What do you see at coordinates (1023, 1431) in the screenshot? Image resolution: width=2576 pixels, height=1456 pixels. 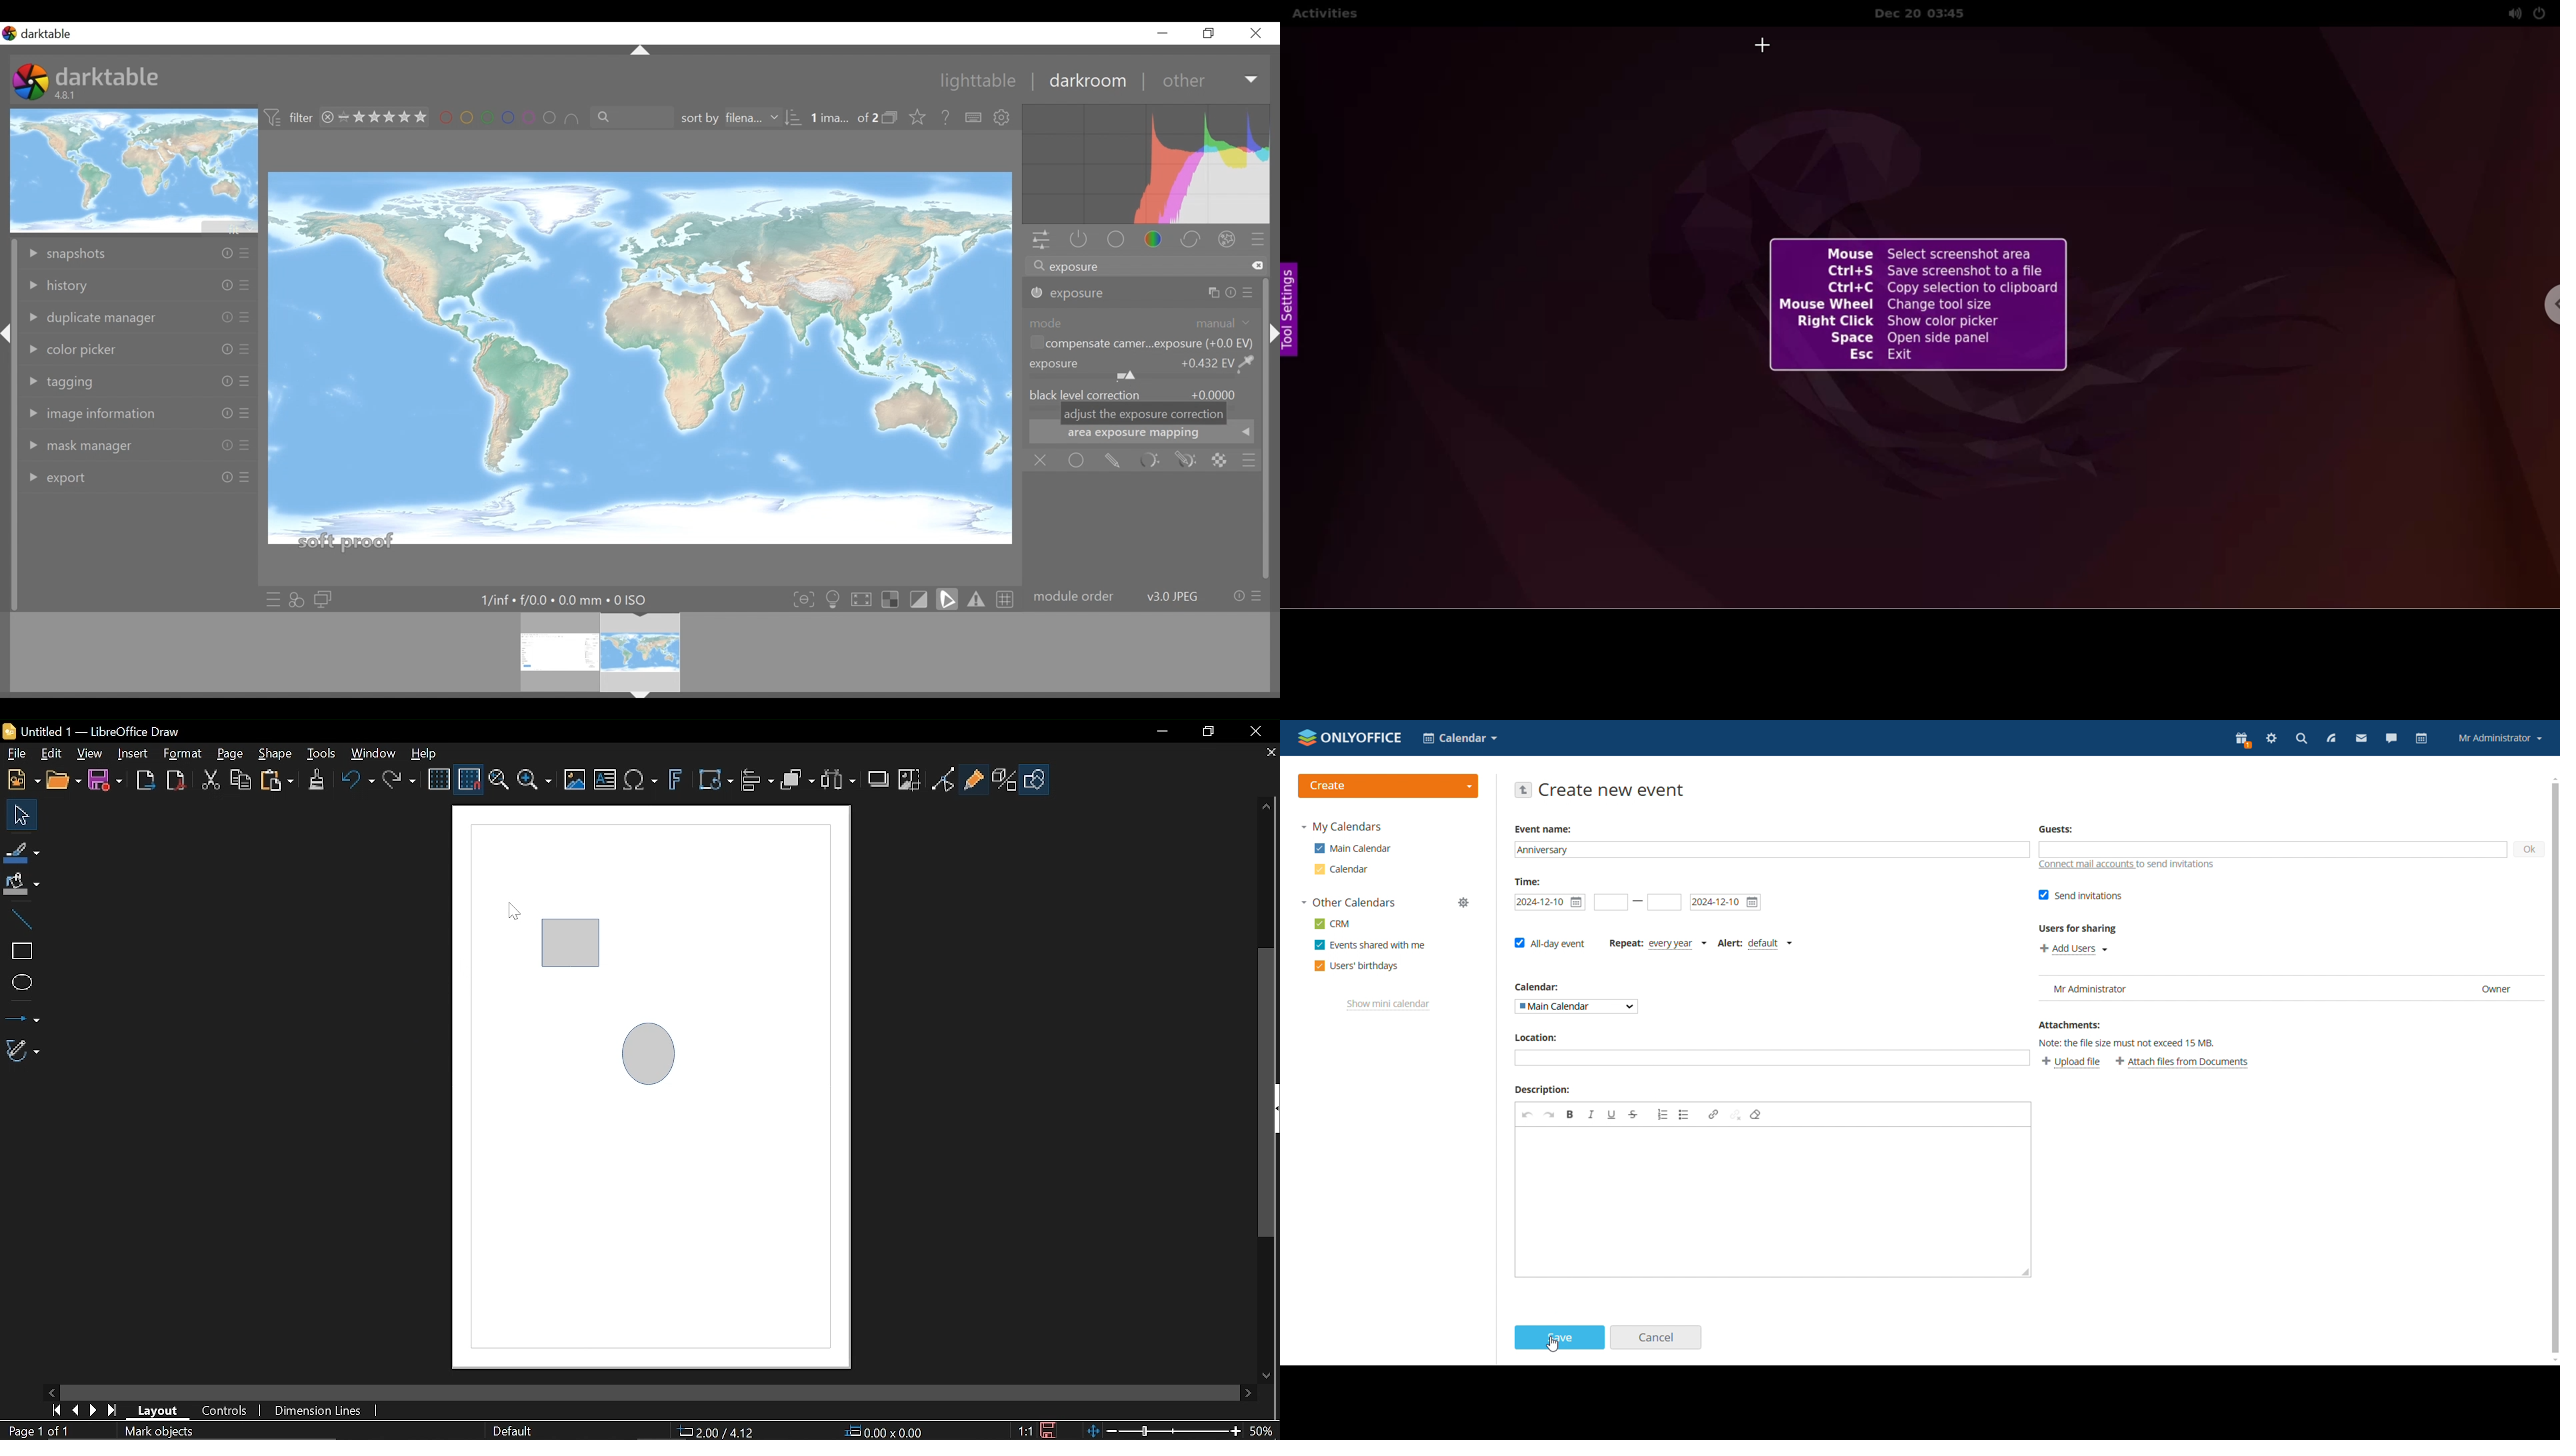 I see `Scaling factor` at bounding box center [1023, 1431].